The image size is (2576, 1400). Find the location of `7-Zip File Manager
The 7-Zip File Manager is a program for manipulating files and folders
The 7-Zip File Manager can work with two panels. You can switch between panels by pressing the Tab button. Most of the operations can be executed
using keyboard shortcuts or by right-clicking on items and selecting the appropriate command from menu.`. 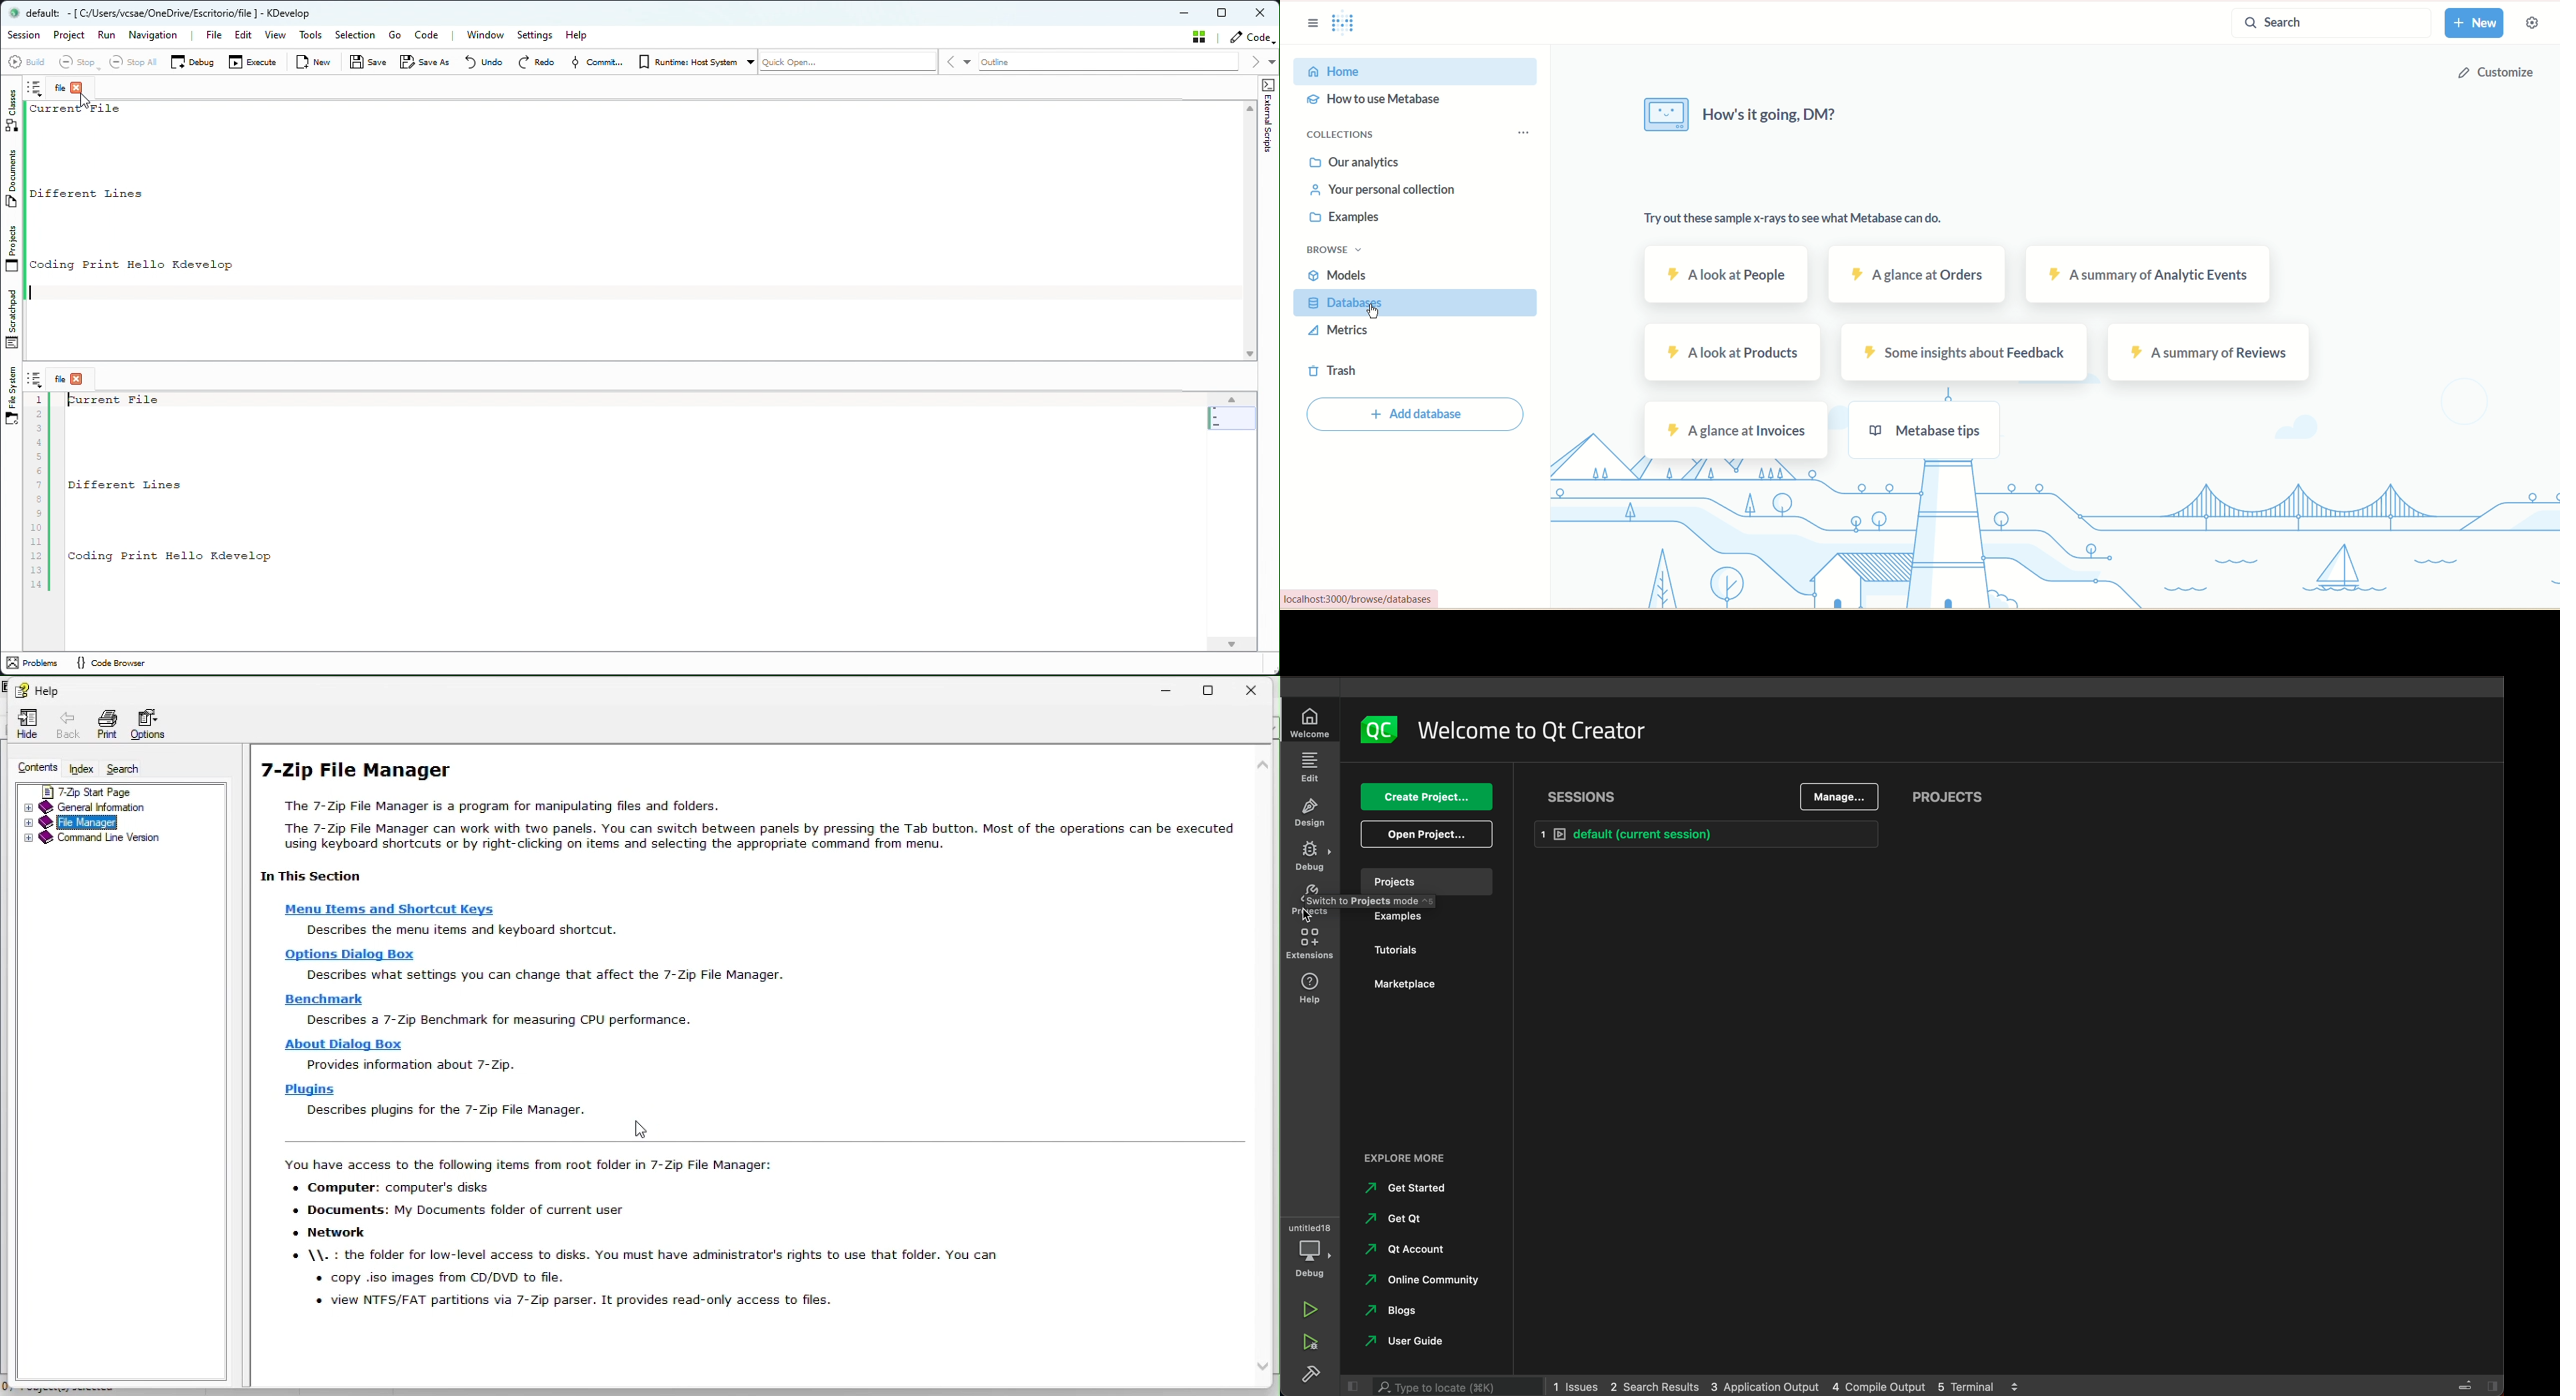

7-Zip File Manager
The 7-Zip File Manager is a program for manipulating files and folders
The 7-Zip File Manager can work with two panels. You can switch between panels by pressing the Tab button. Most of the operations can be executed
using keyboard shortcuts or by right-clicking on items and selecting the appropriate command from menu. is located at coordinates (740, 810).